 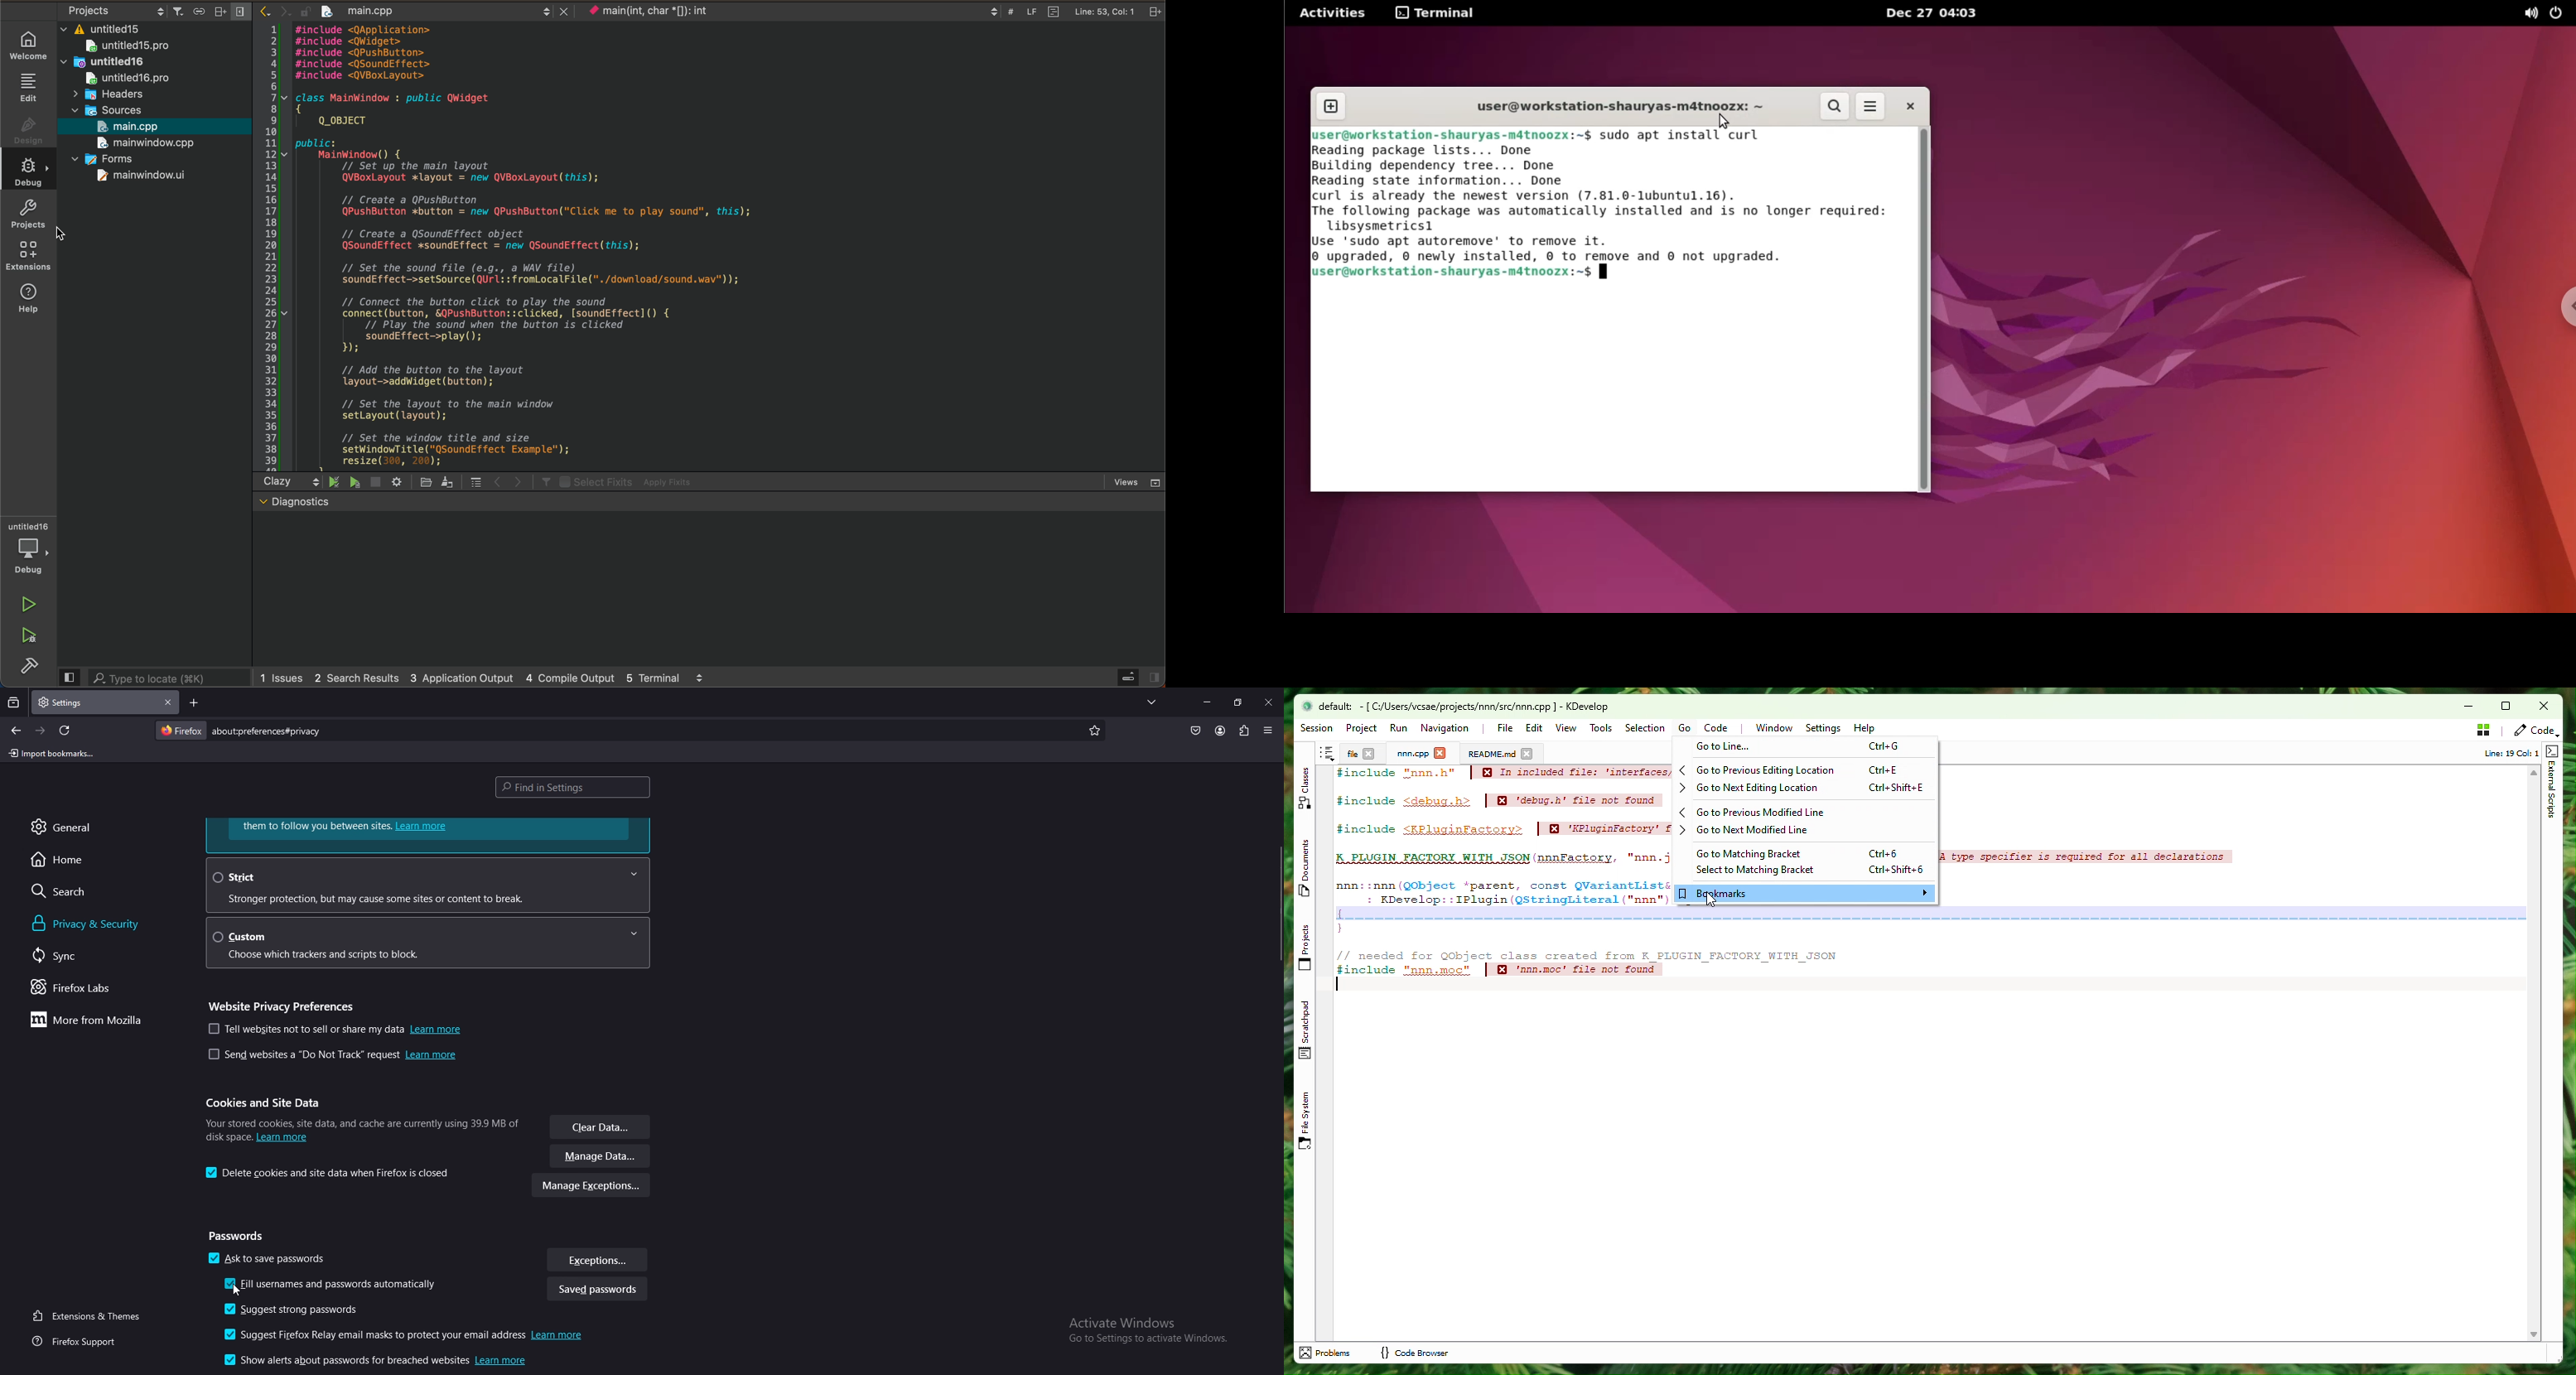 What do you see at coordinates (1195, 730) in the screenshot?
I see `pocket` at bounding box center [1195, 730].